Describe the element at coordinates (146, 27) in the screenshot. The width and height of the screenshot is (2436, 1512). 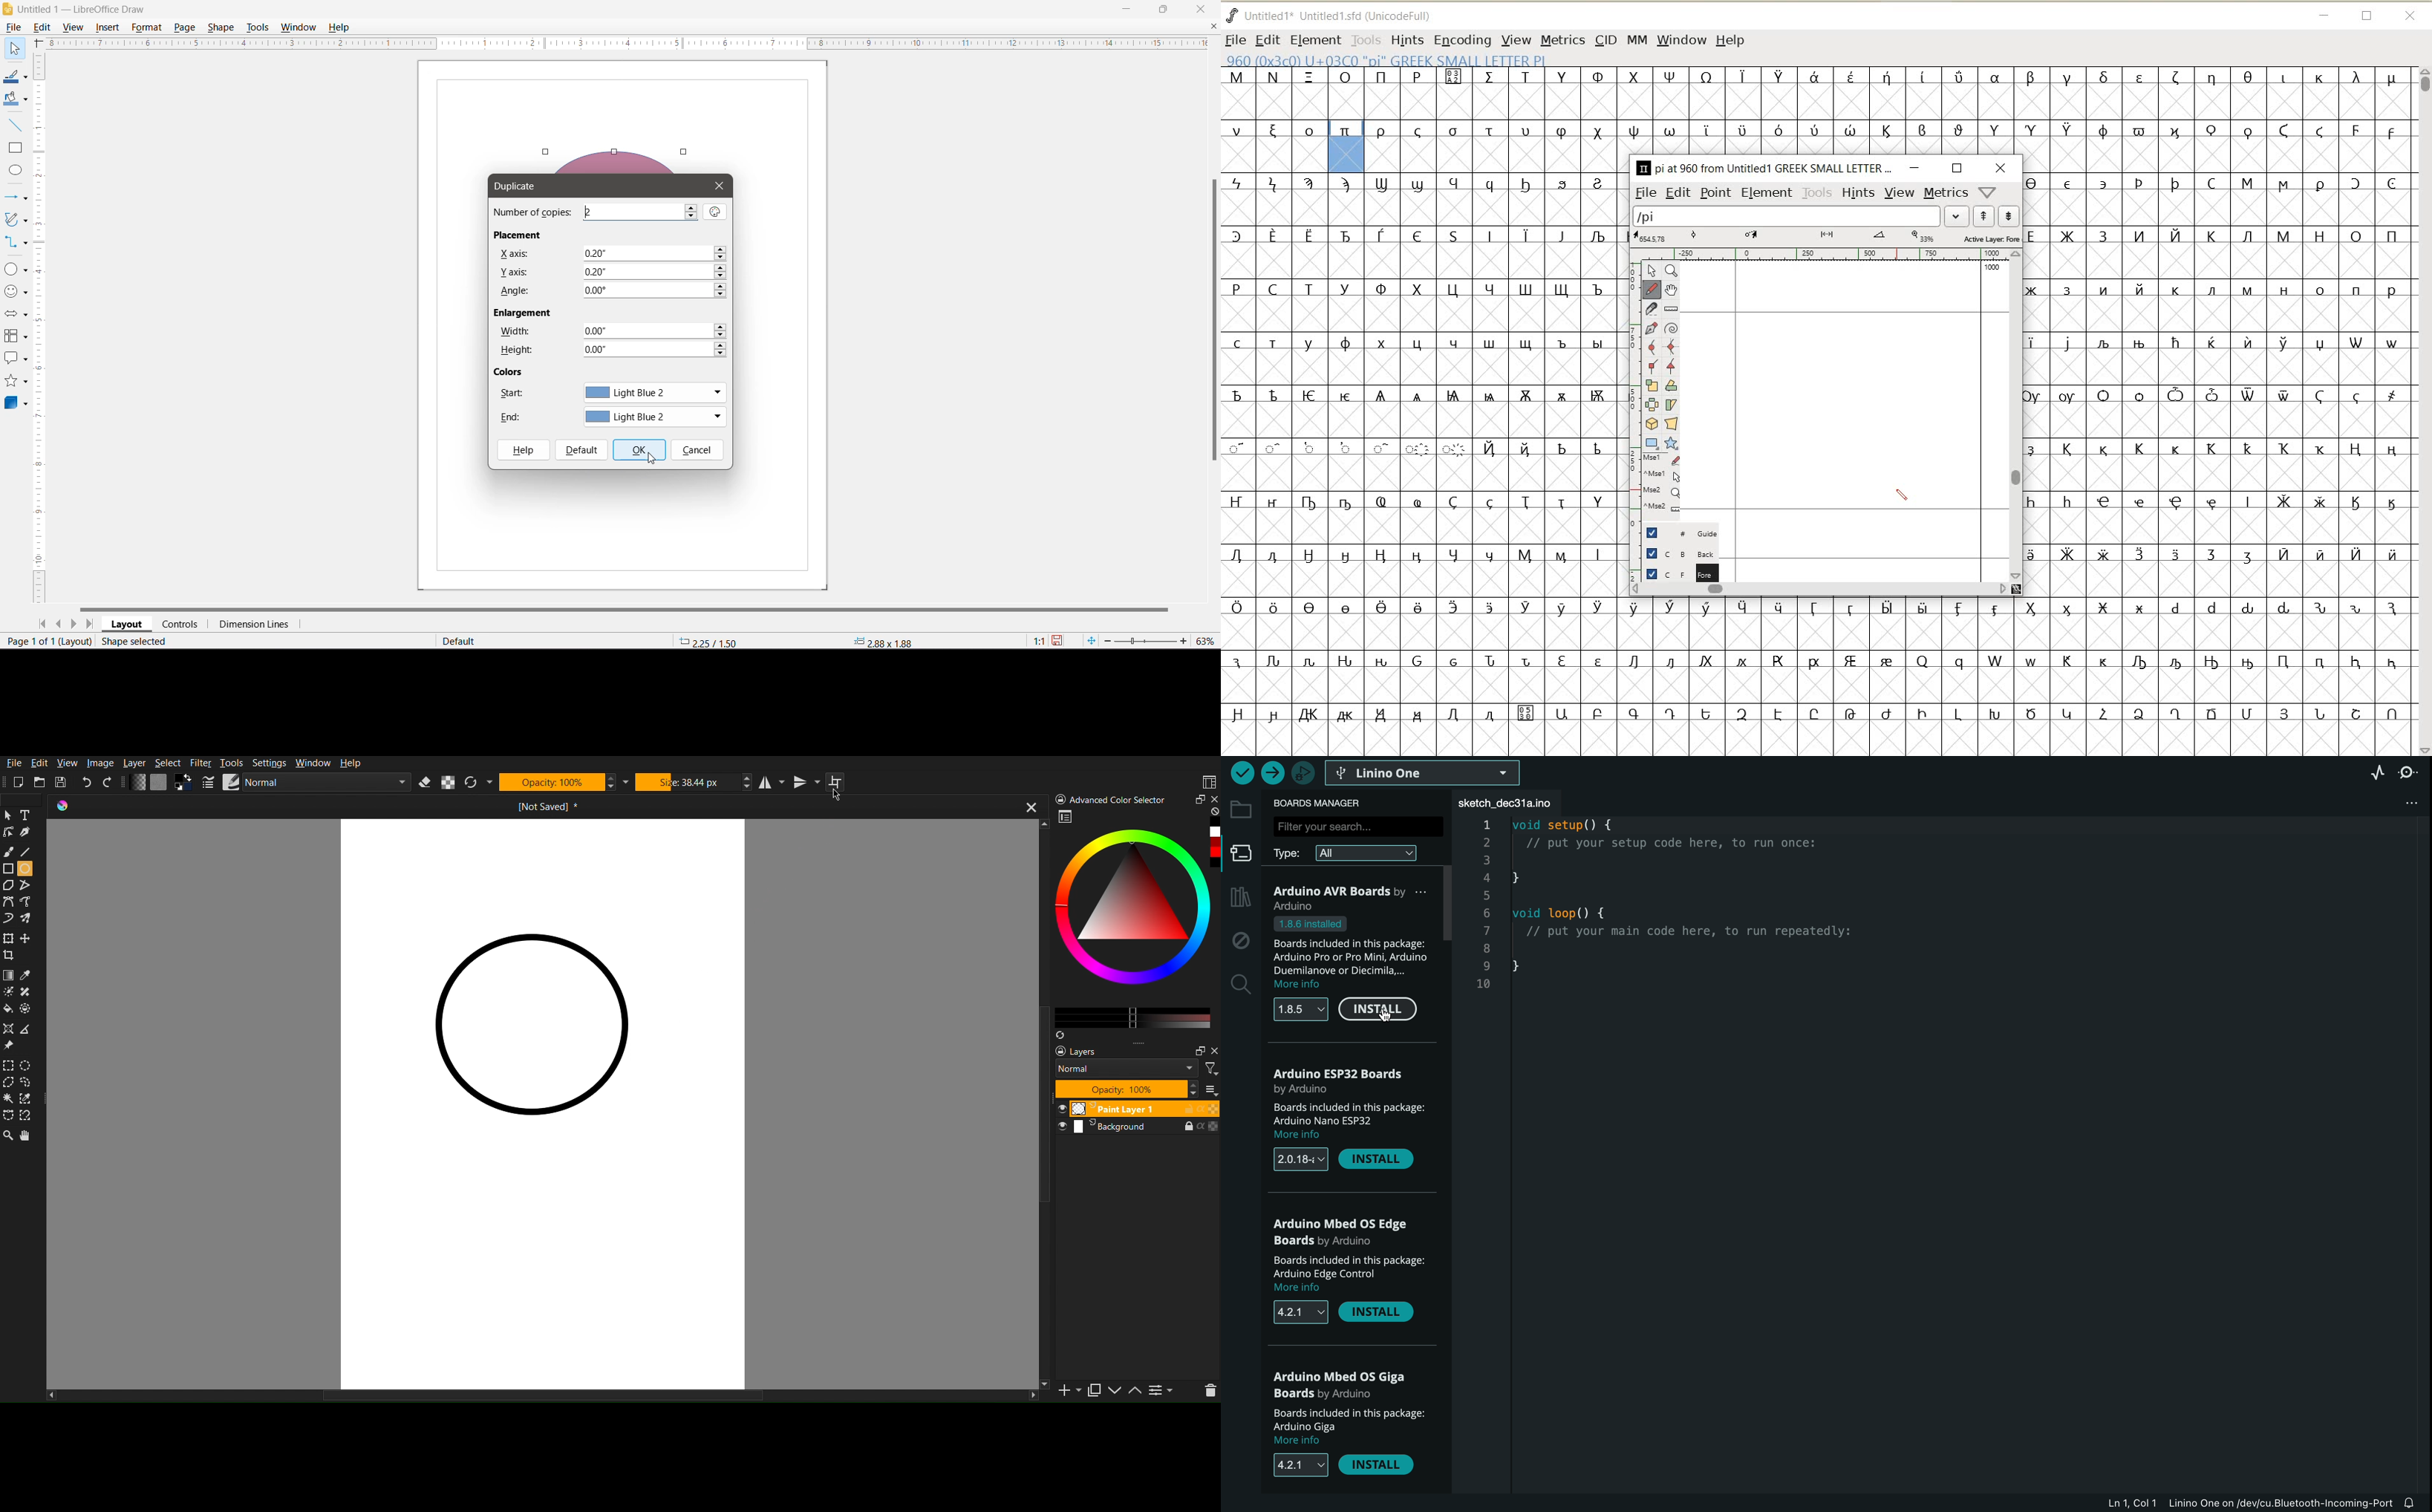
I see `Format` at that location.